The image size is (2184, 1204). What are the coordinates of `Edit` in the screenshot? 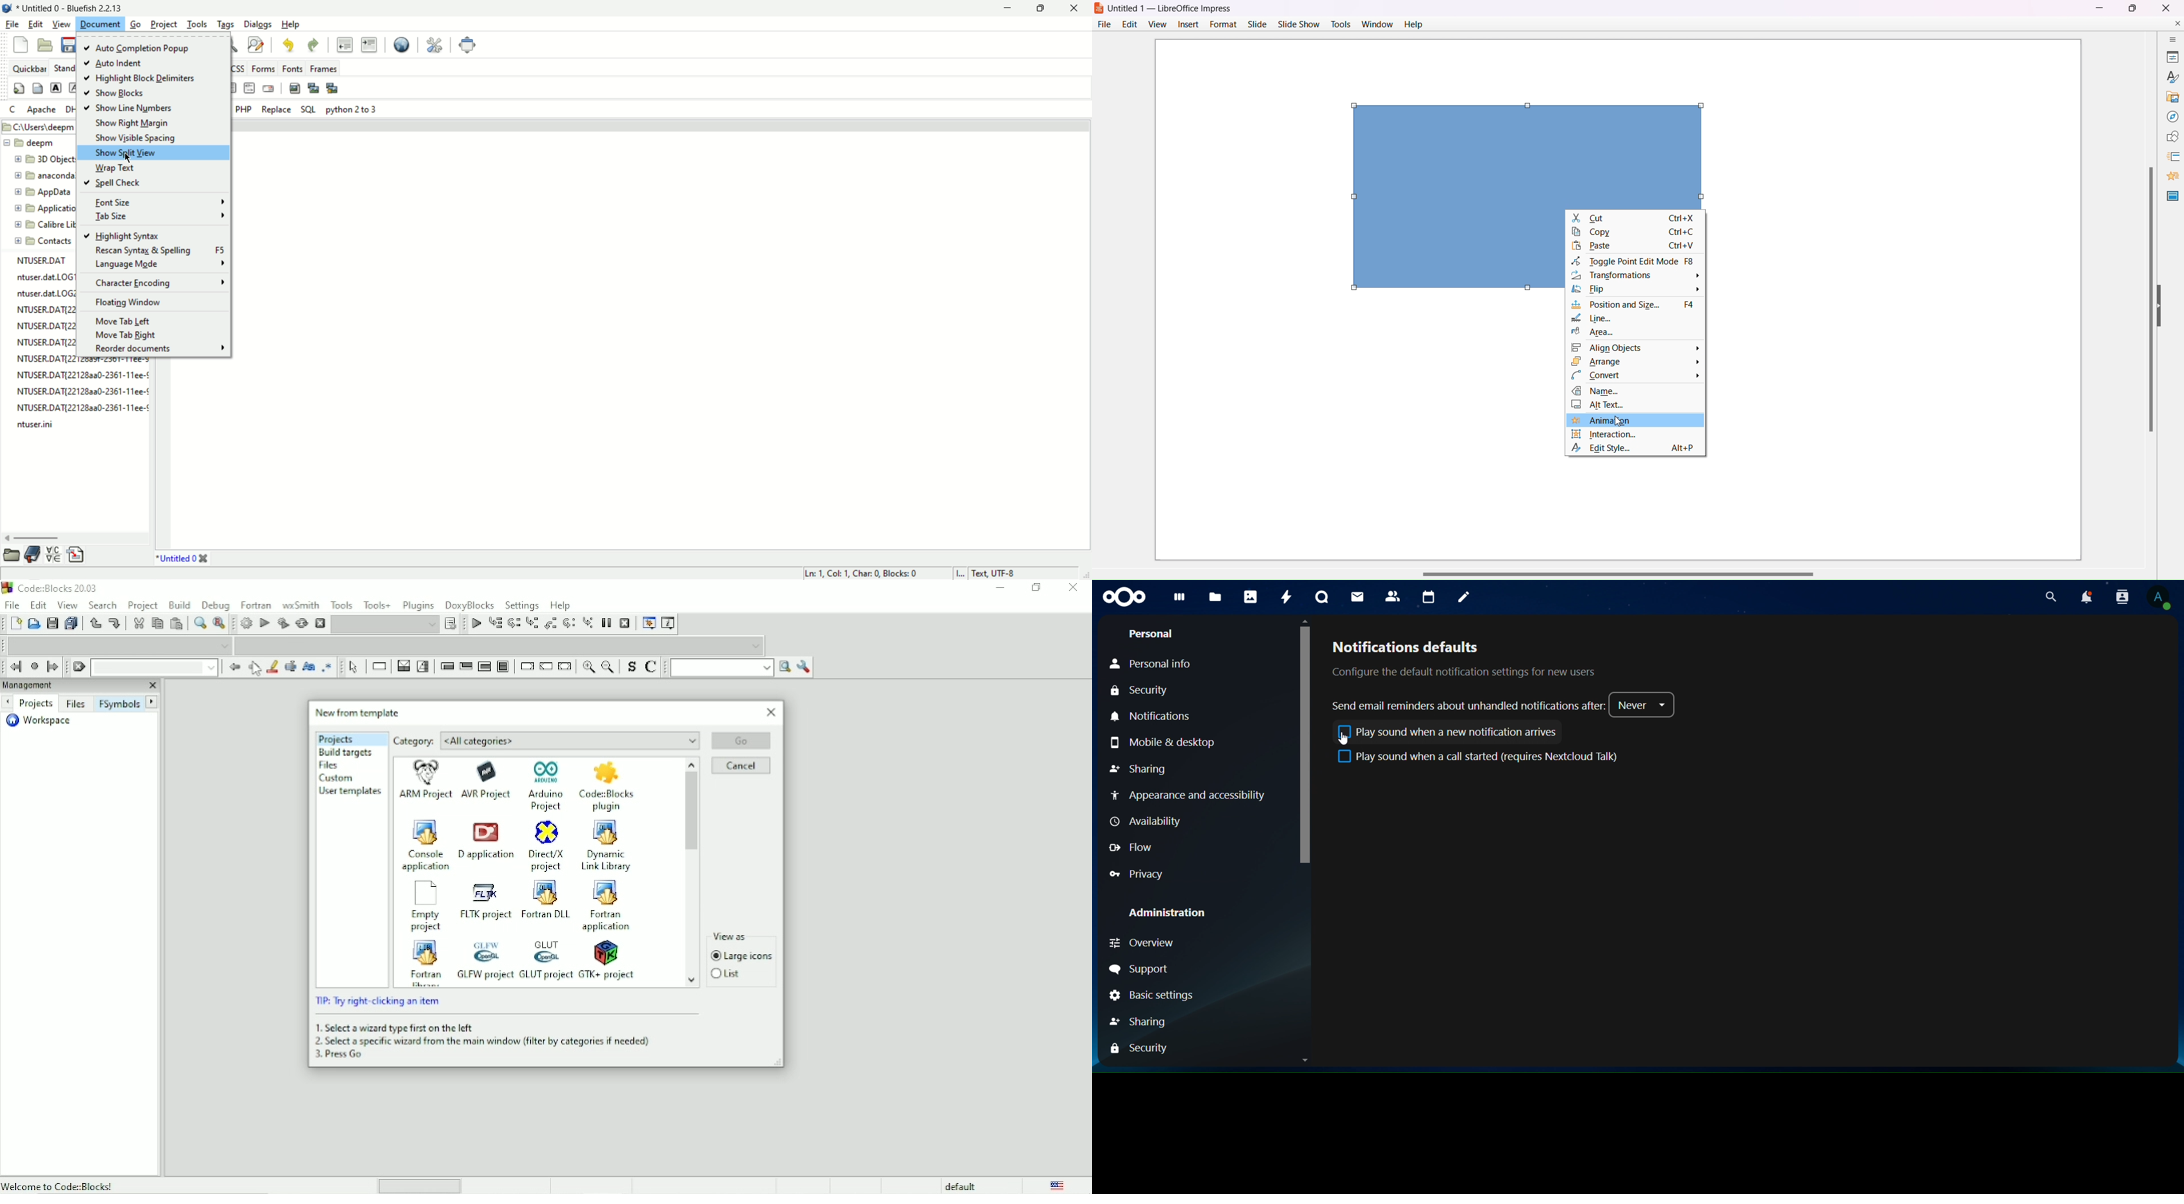 It's located at (38, 605).